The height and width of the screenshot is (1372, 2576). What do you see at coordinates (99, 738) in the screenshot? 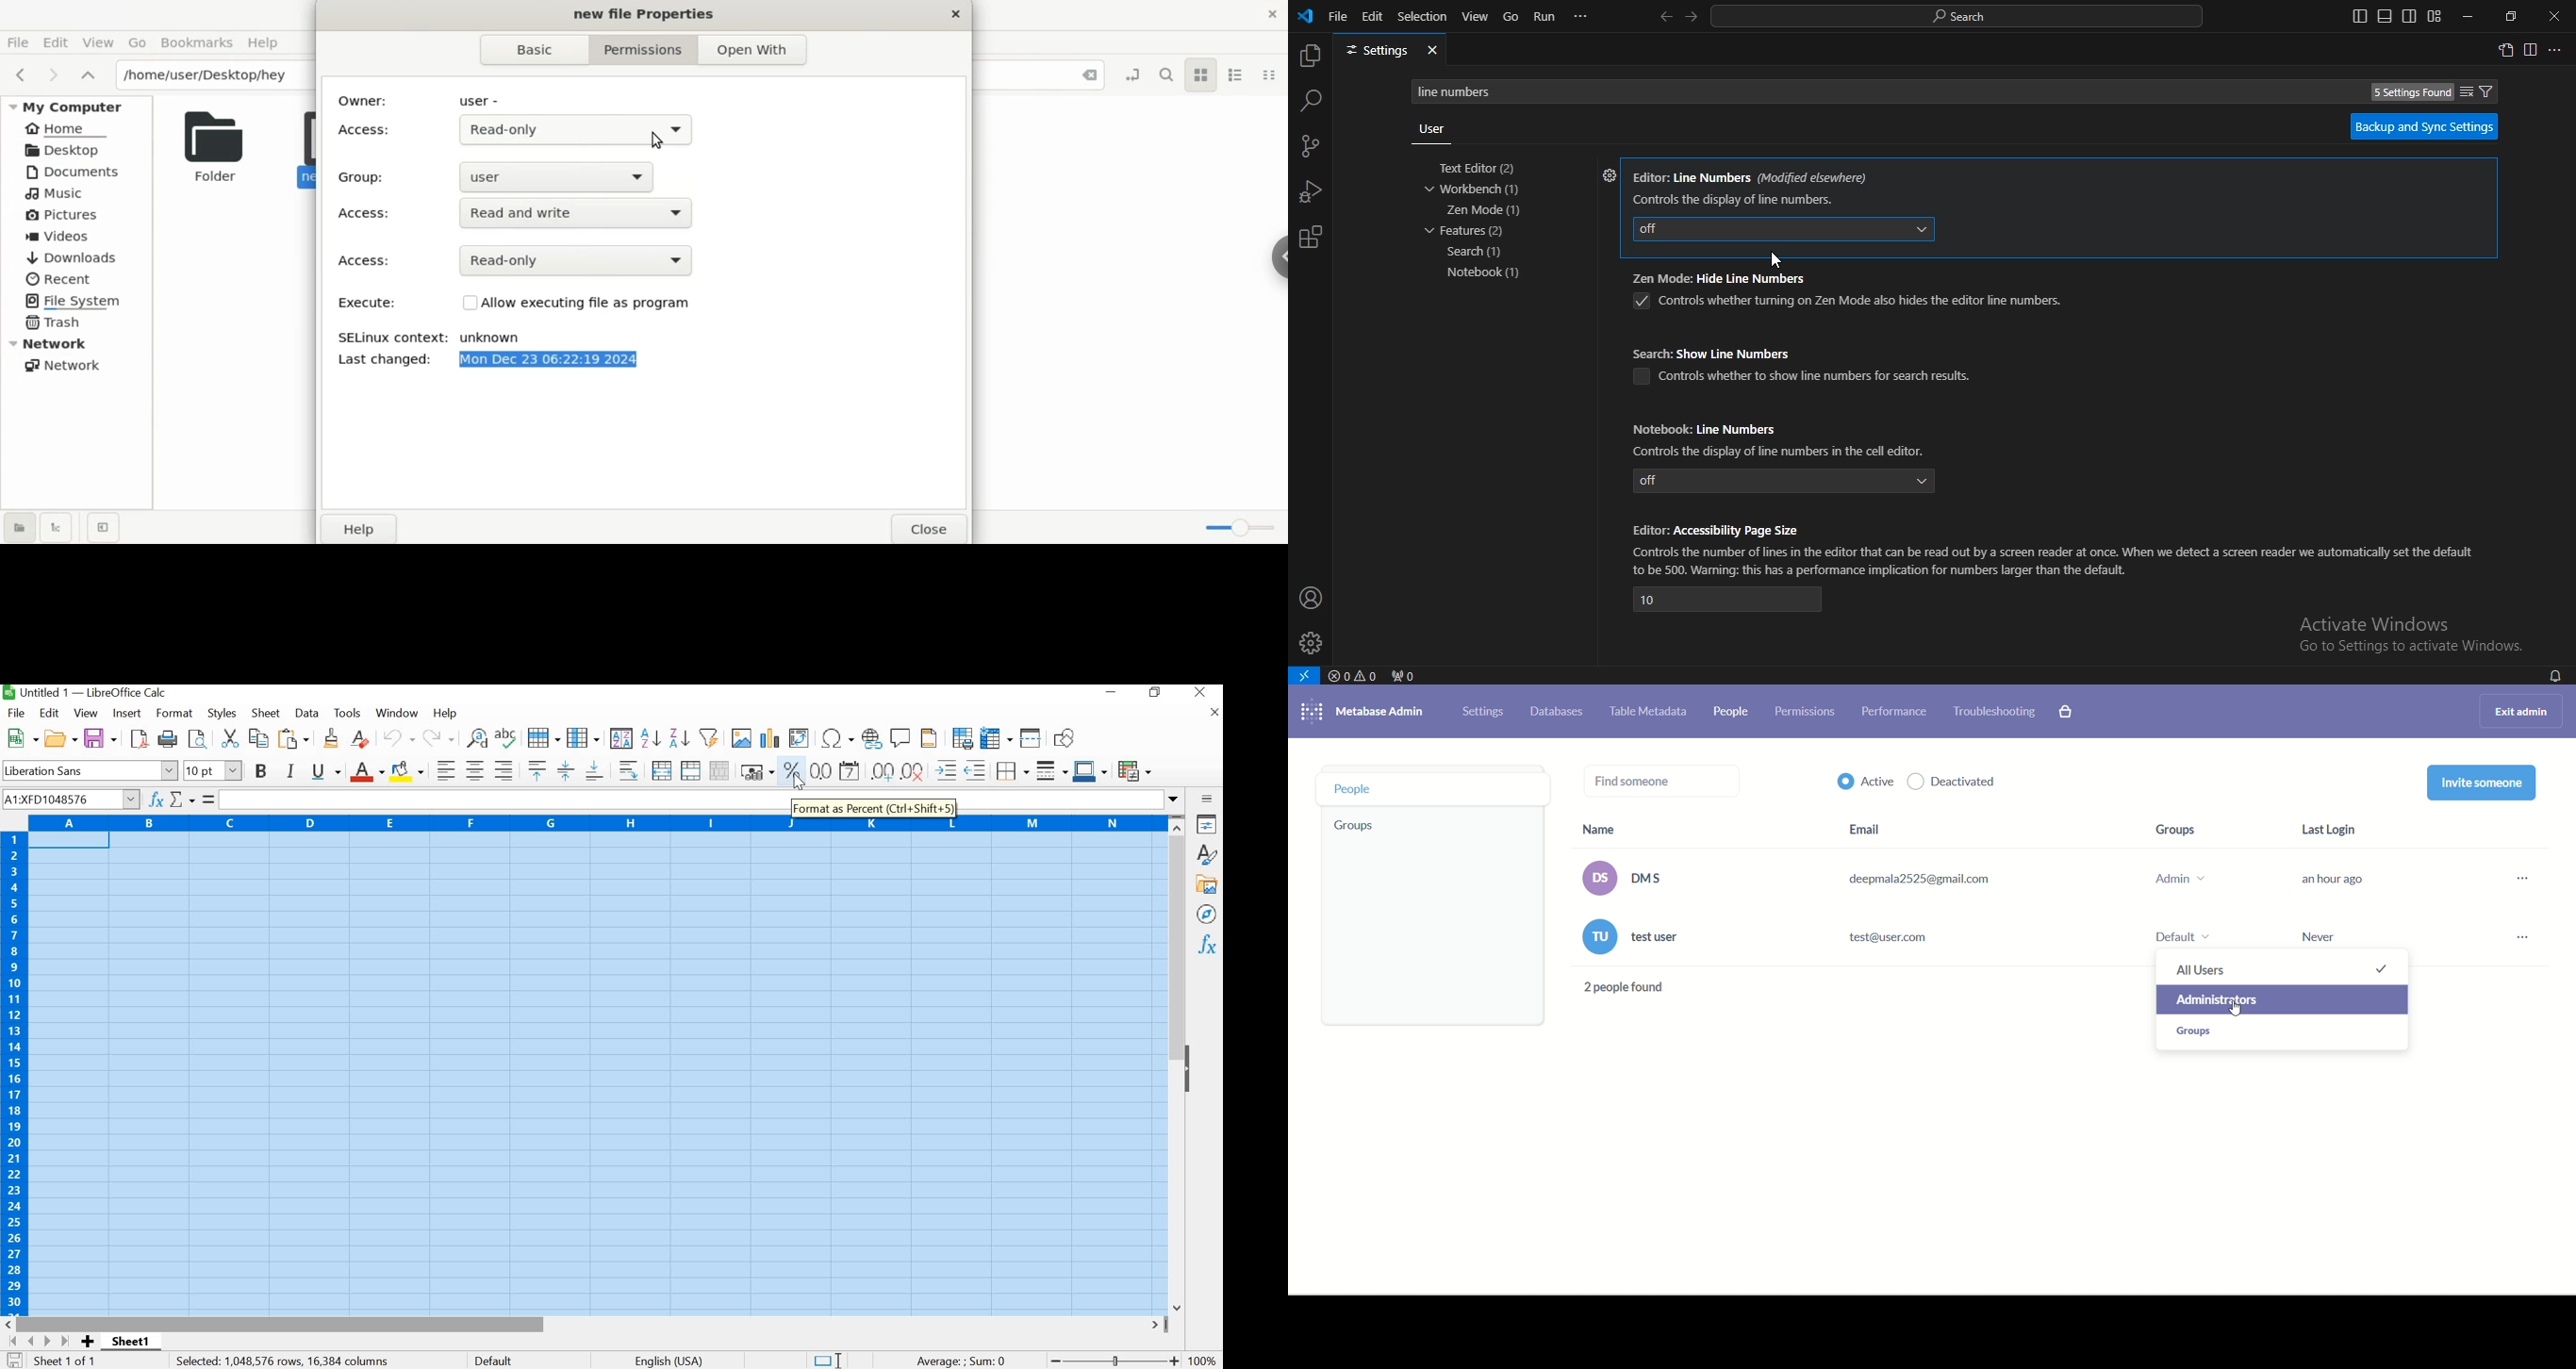
I see `SAVE` at bounding box center [99, 738].